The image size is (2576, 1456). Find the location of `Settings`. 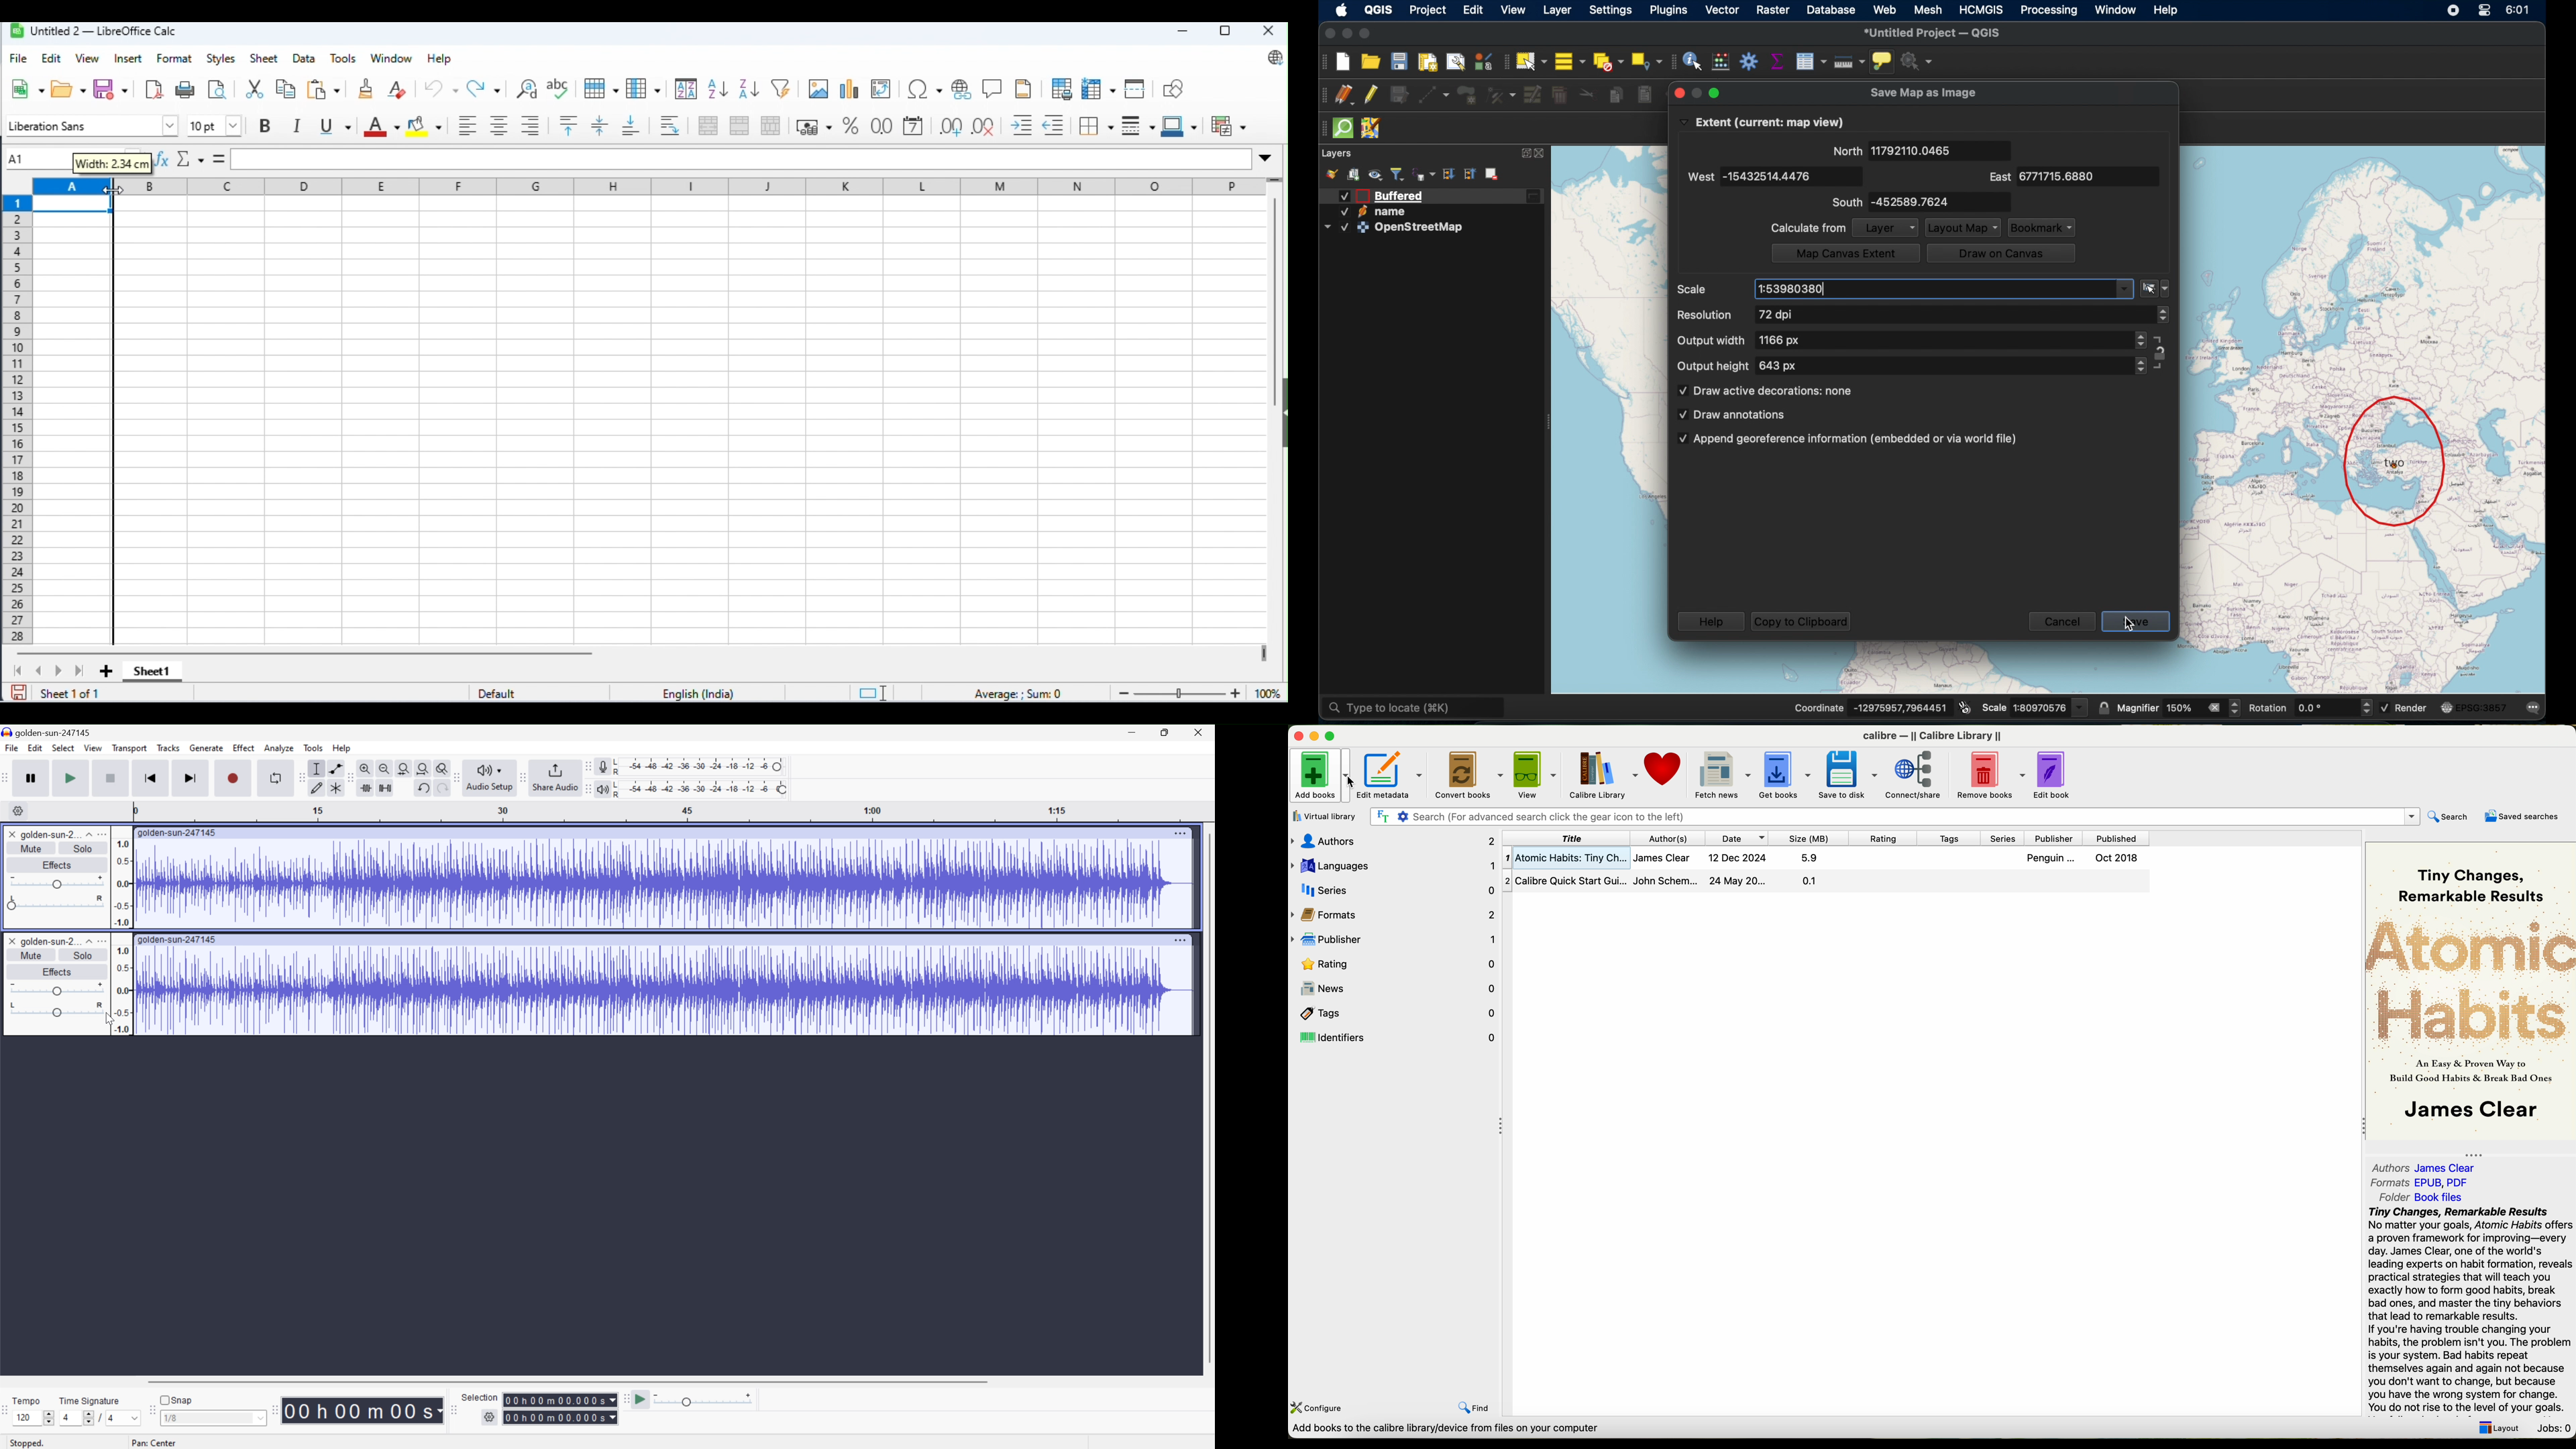

Settings is located at coordinates (15, 810).